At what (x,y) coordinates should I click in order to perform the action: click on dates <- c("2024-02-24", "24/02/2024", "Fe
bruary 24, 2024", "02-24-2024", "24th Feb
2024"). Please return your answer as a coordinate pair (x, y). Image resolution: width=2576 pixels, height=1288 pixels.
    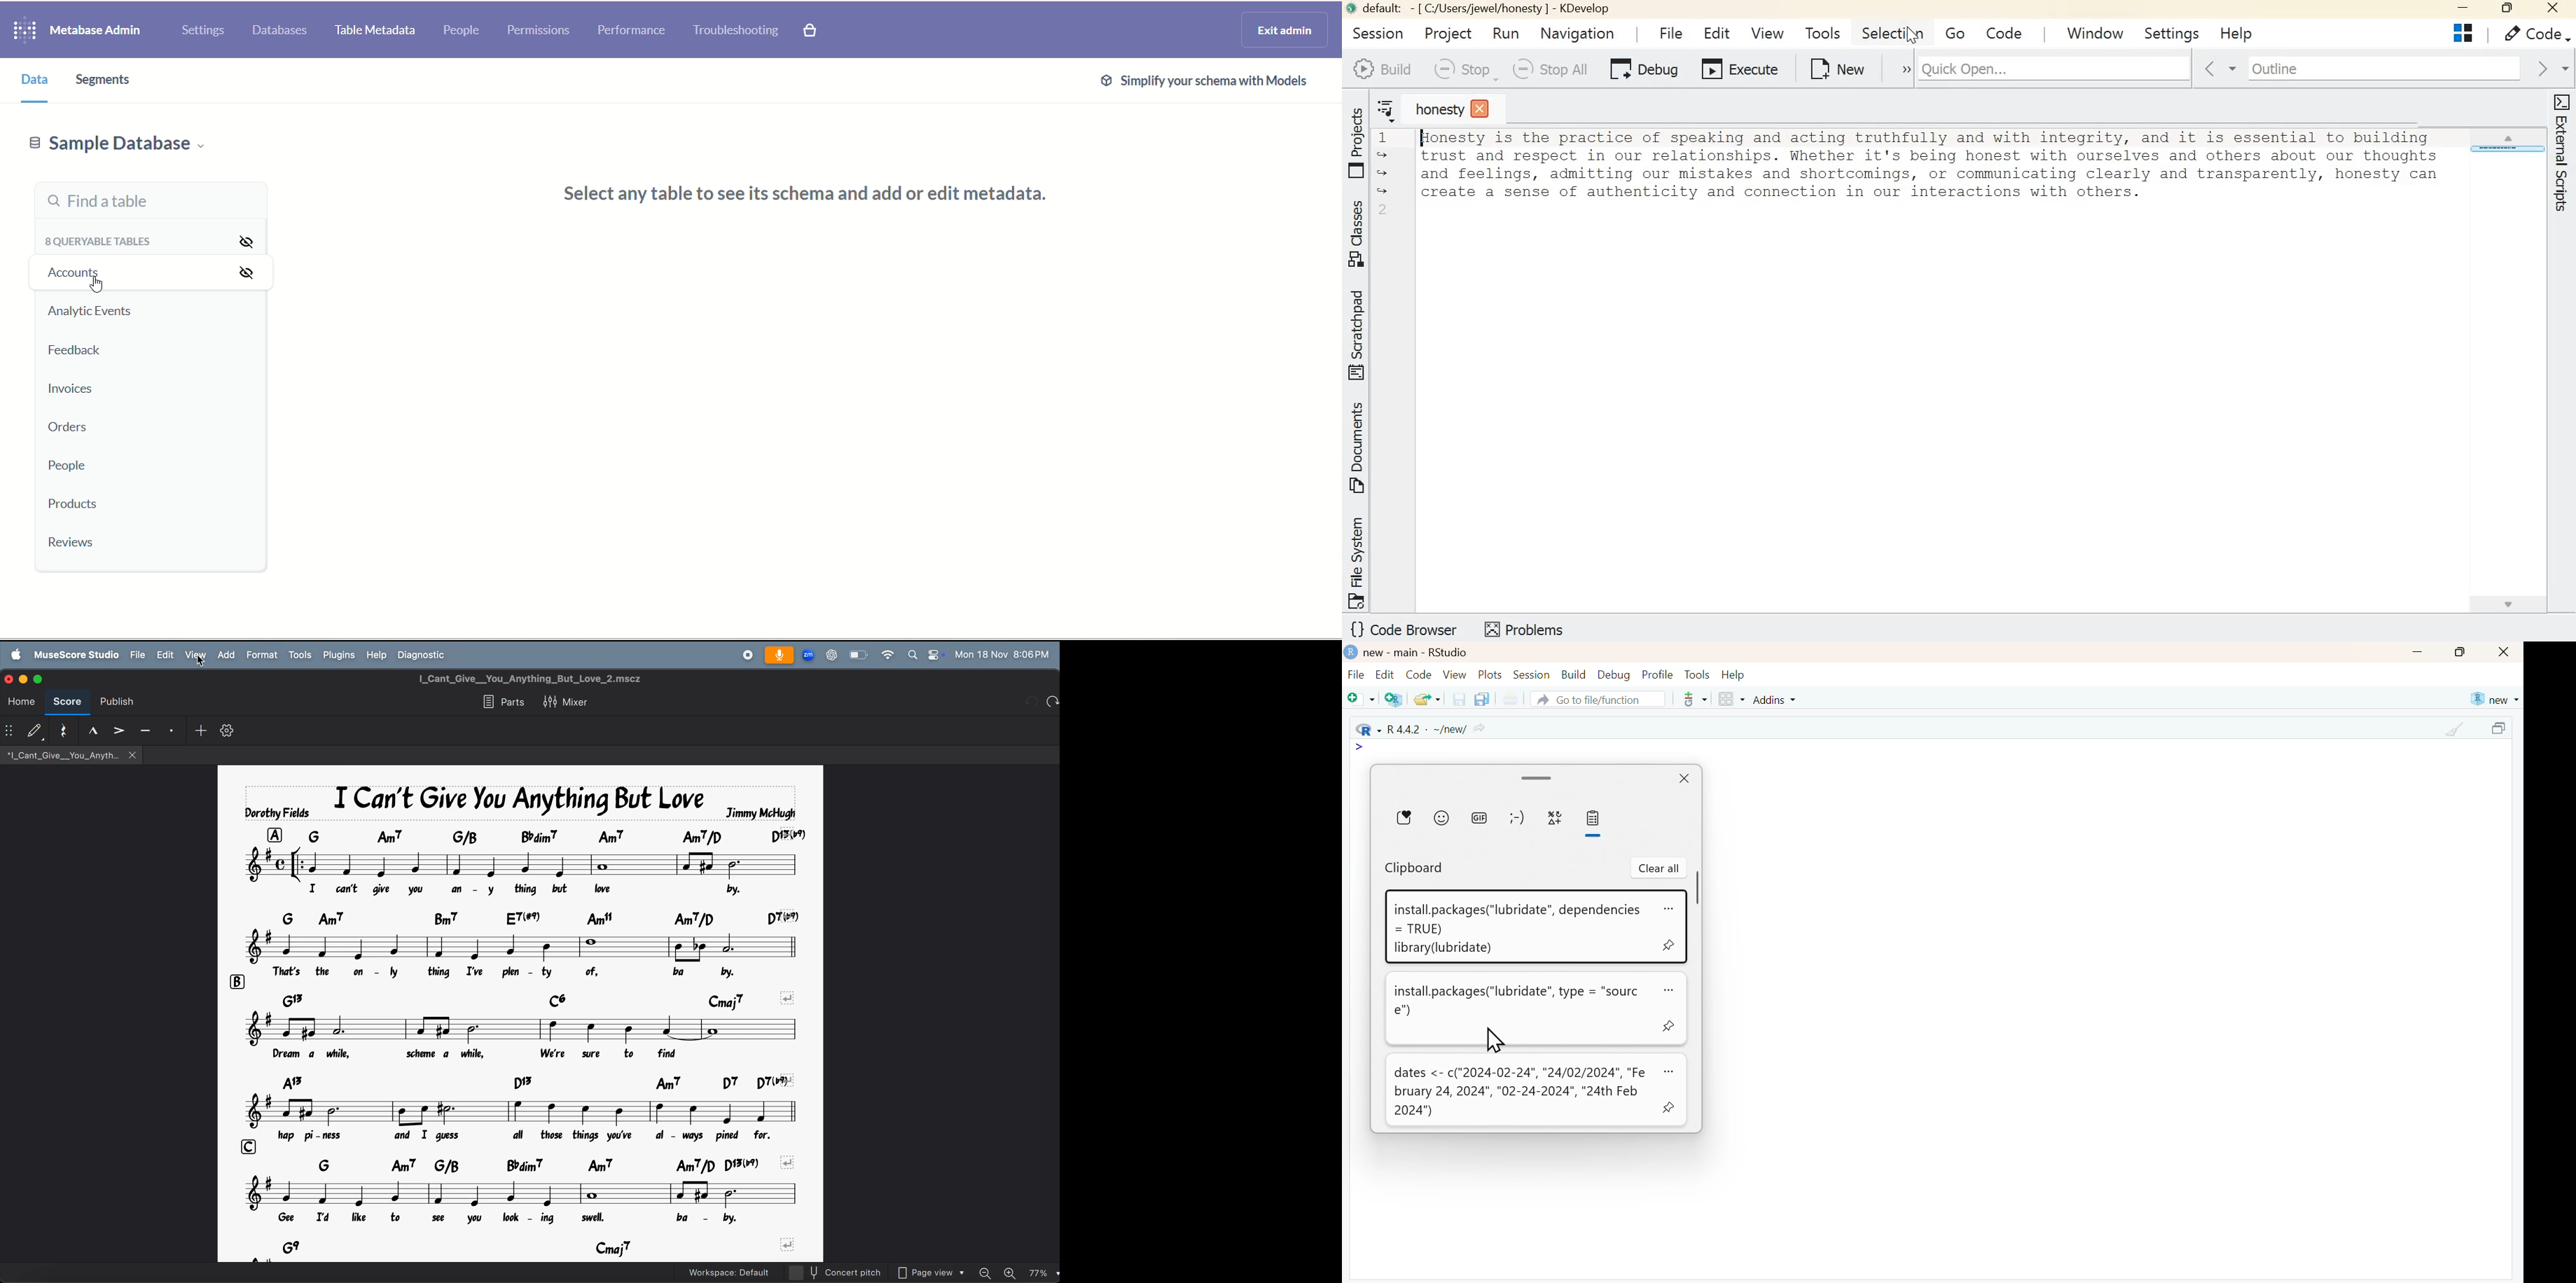
    Looking at the image, I should click on (1520, 1092).